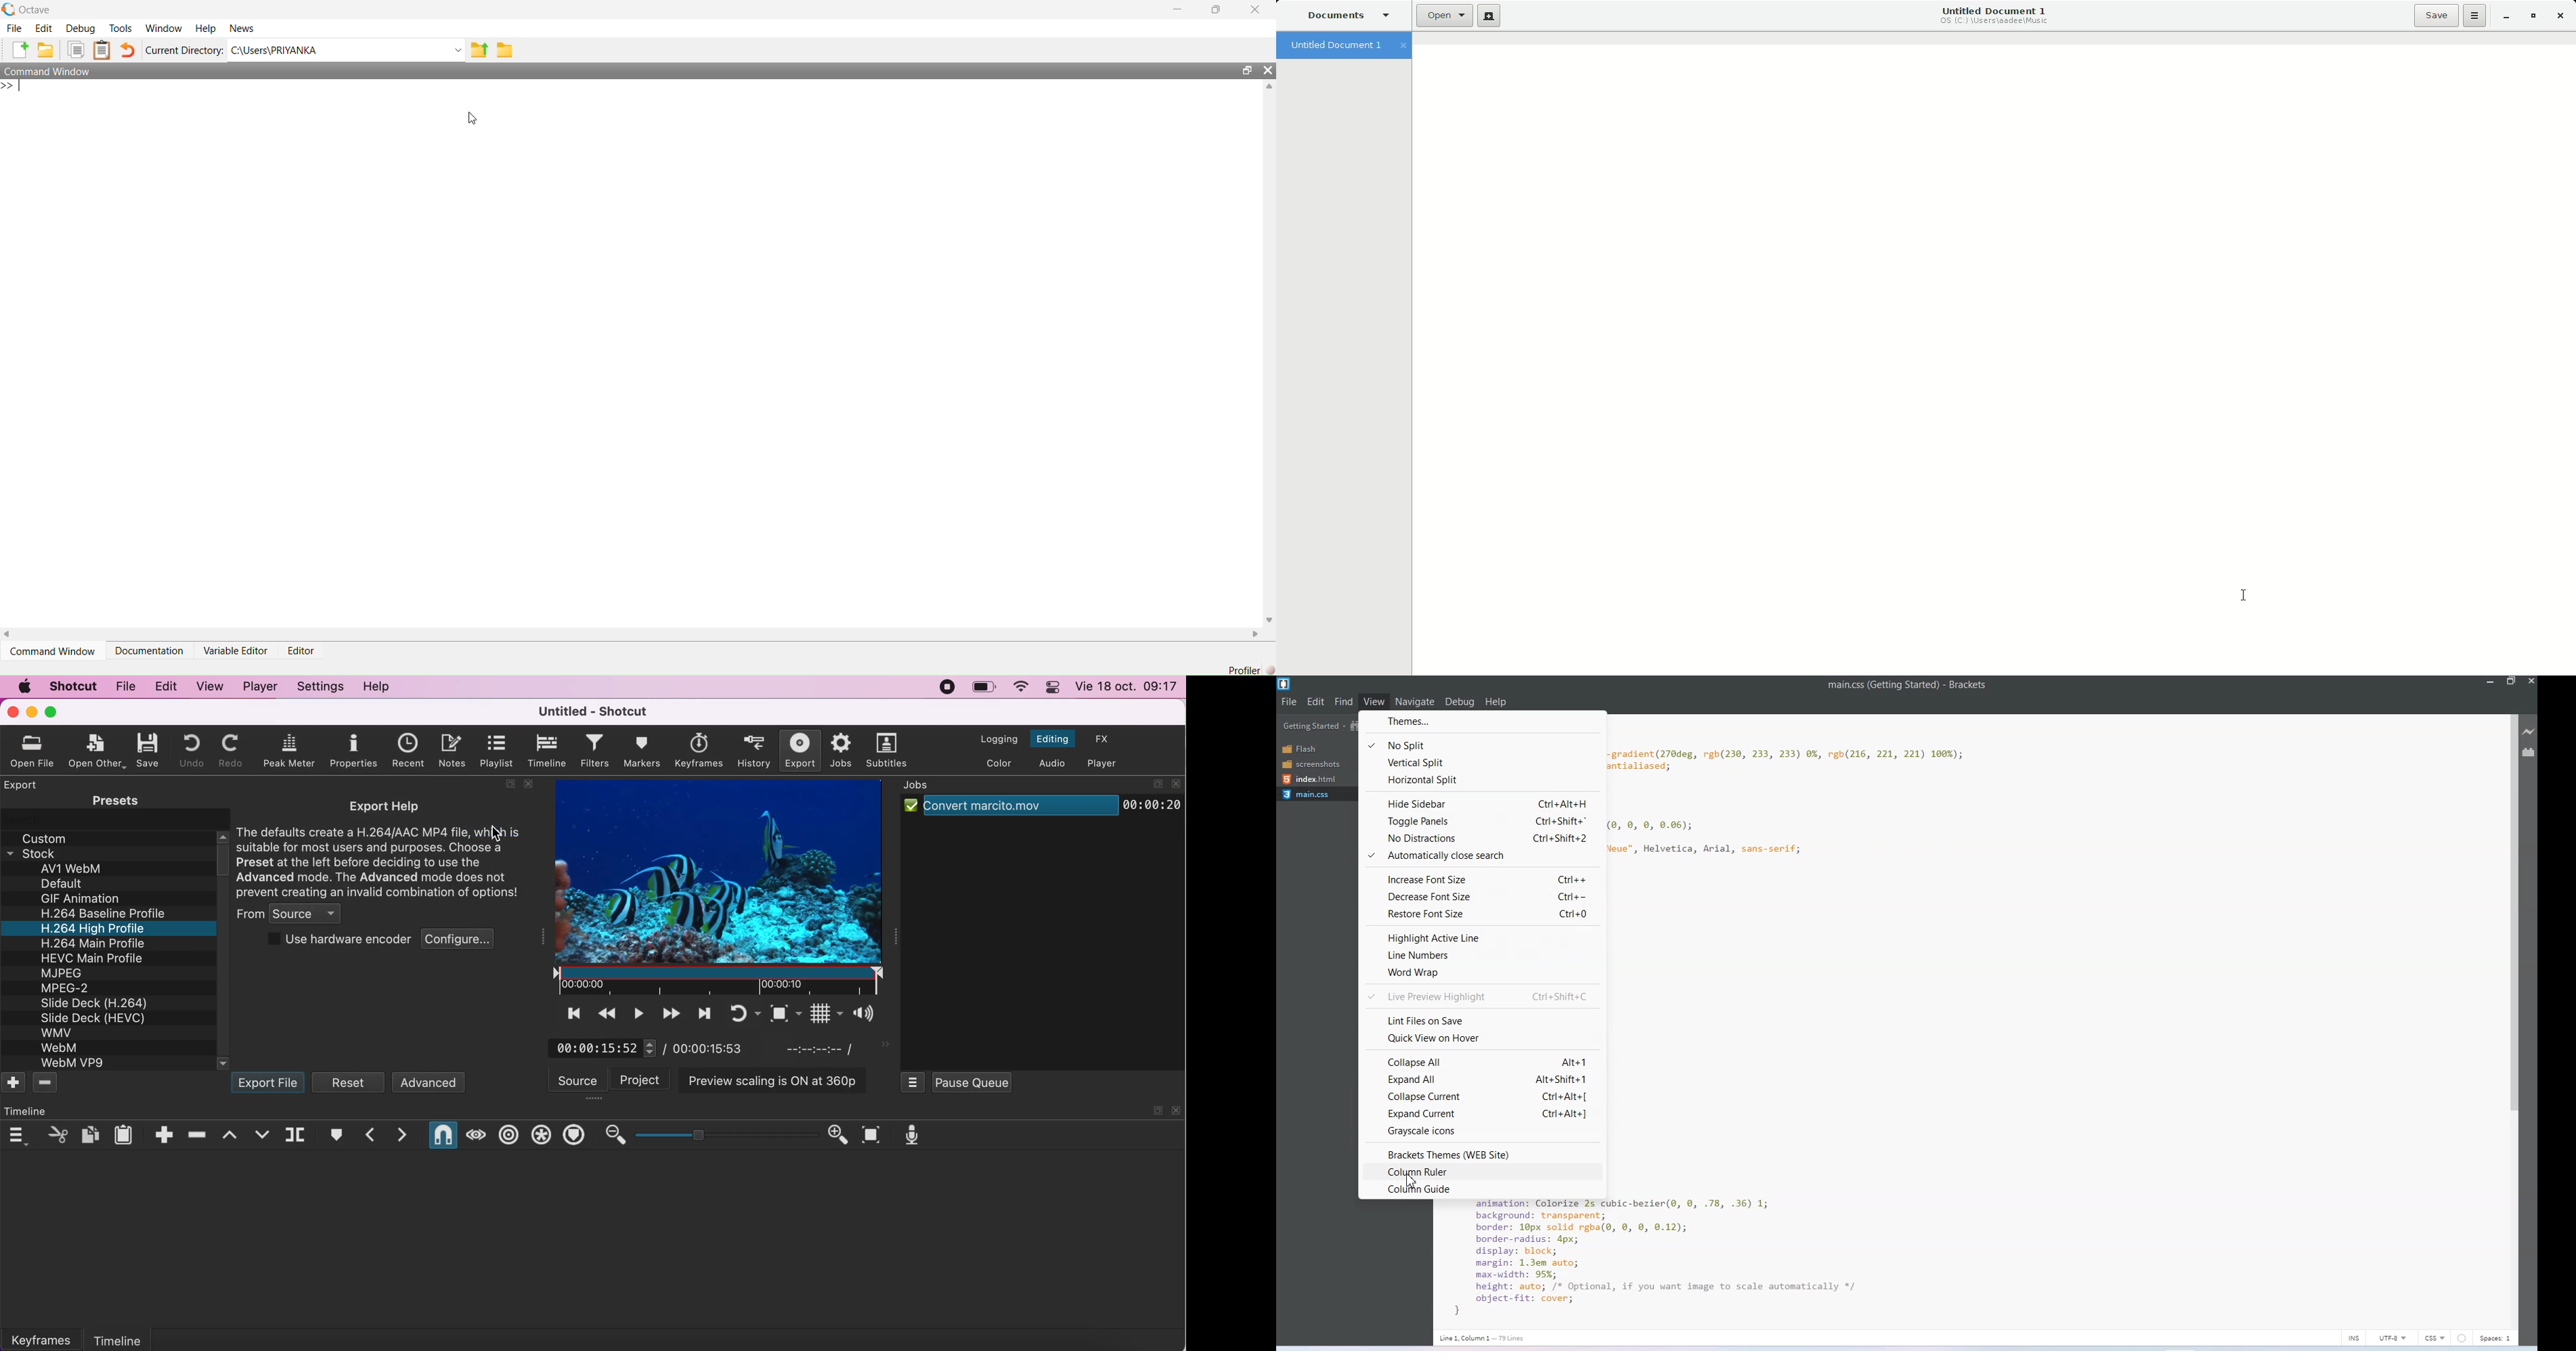 This screenshot has height=1372, width=2576. Describe the element at coordinates (1481, 779) in the screenshot. I see `horizontal split` at that location.